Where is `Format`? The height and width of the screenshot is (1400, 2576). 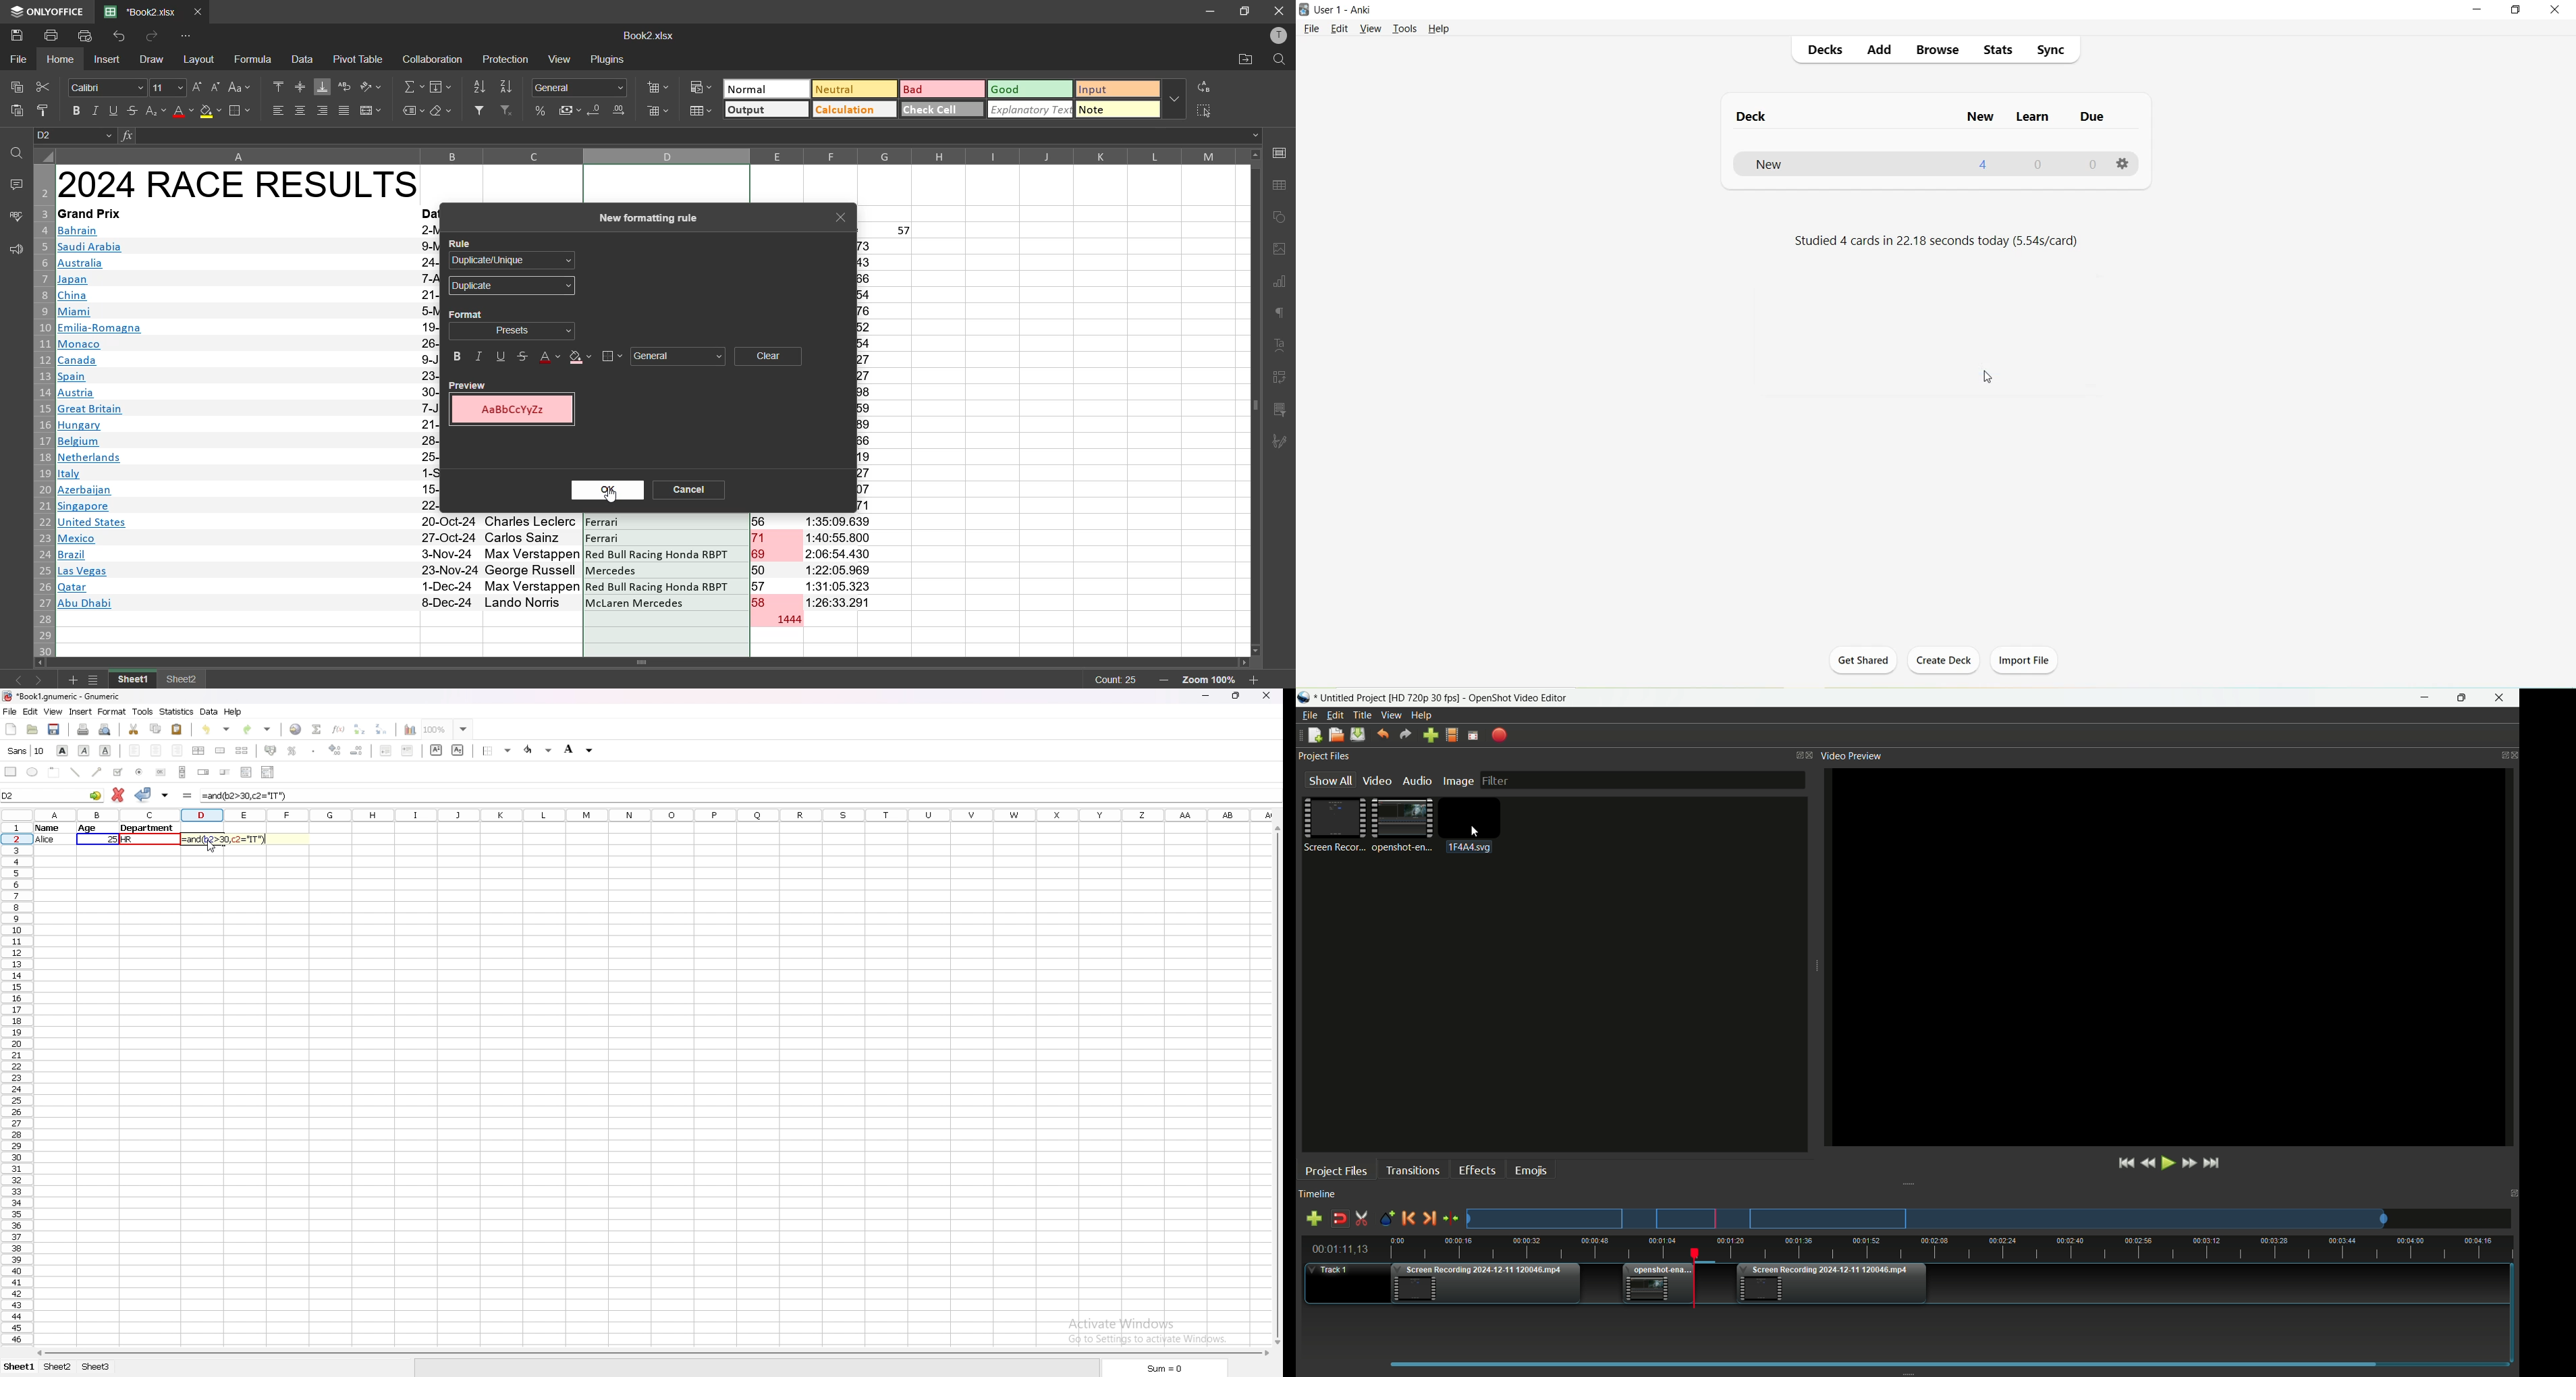
Format is located at coordinates (467, 313).